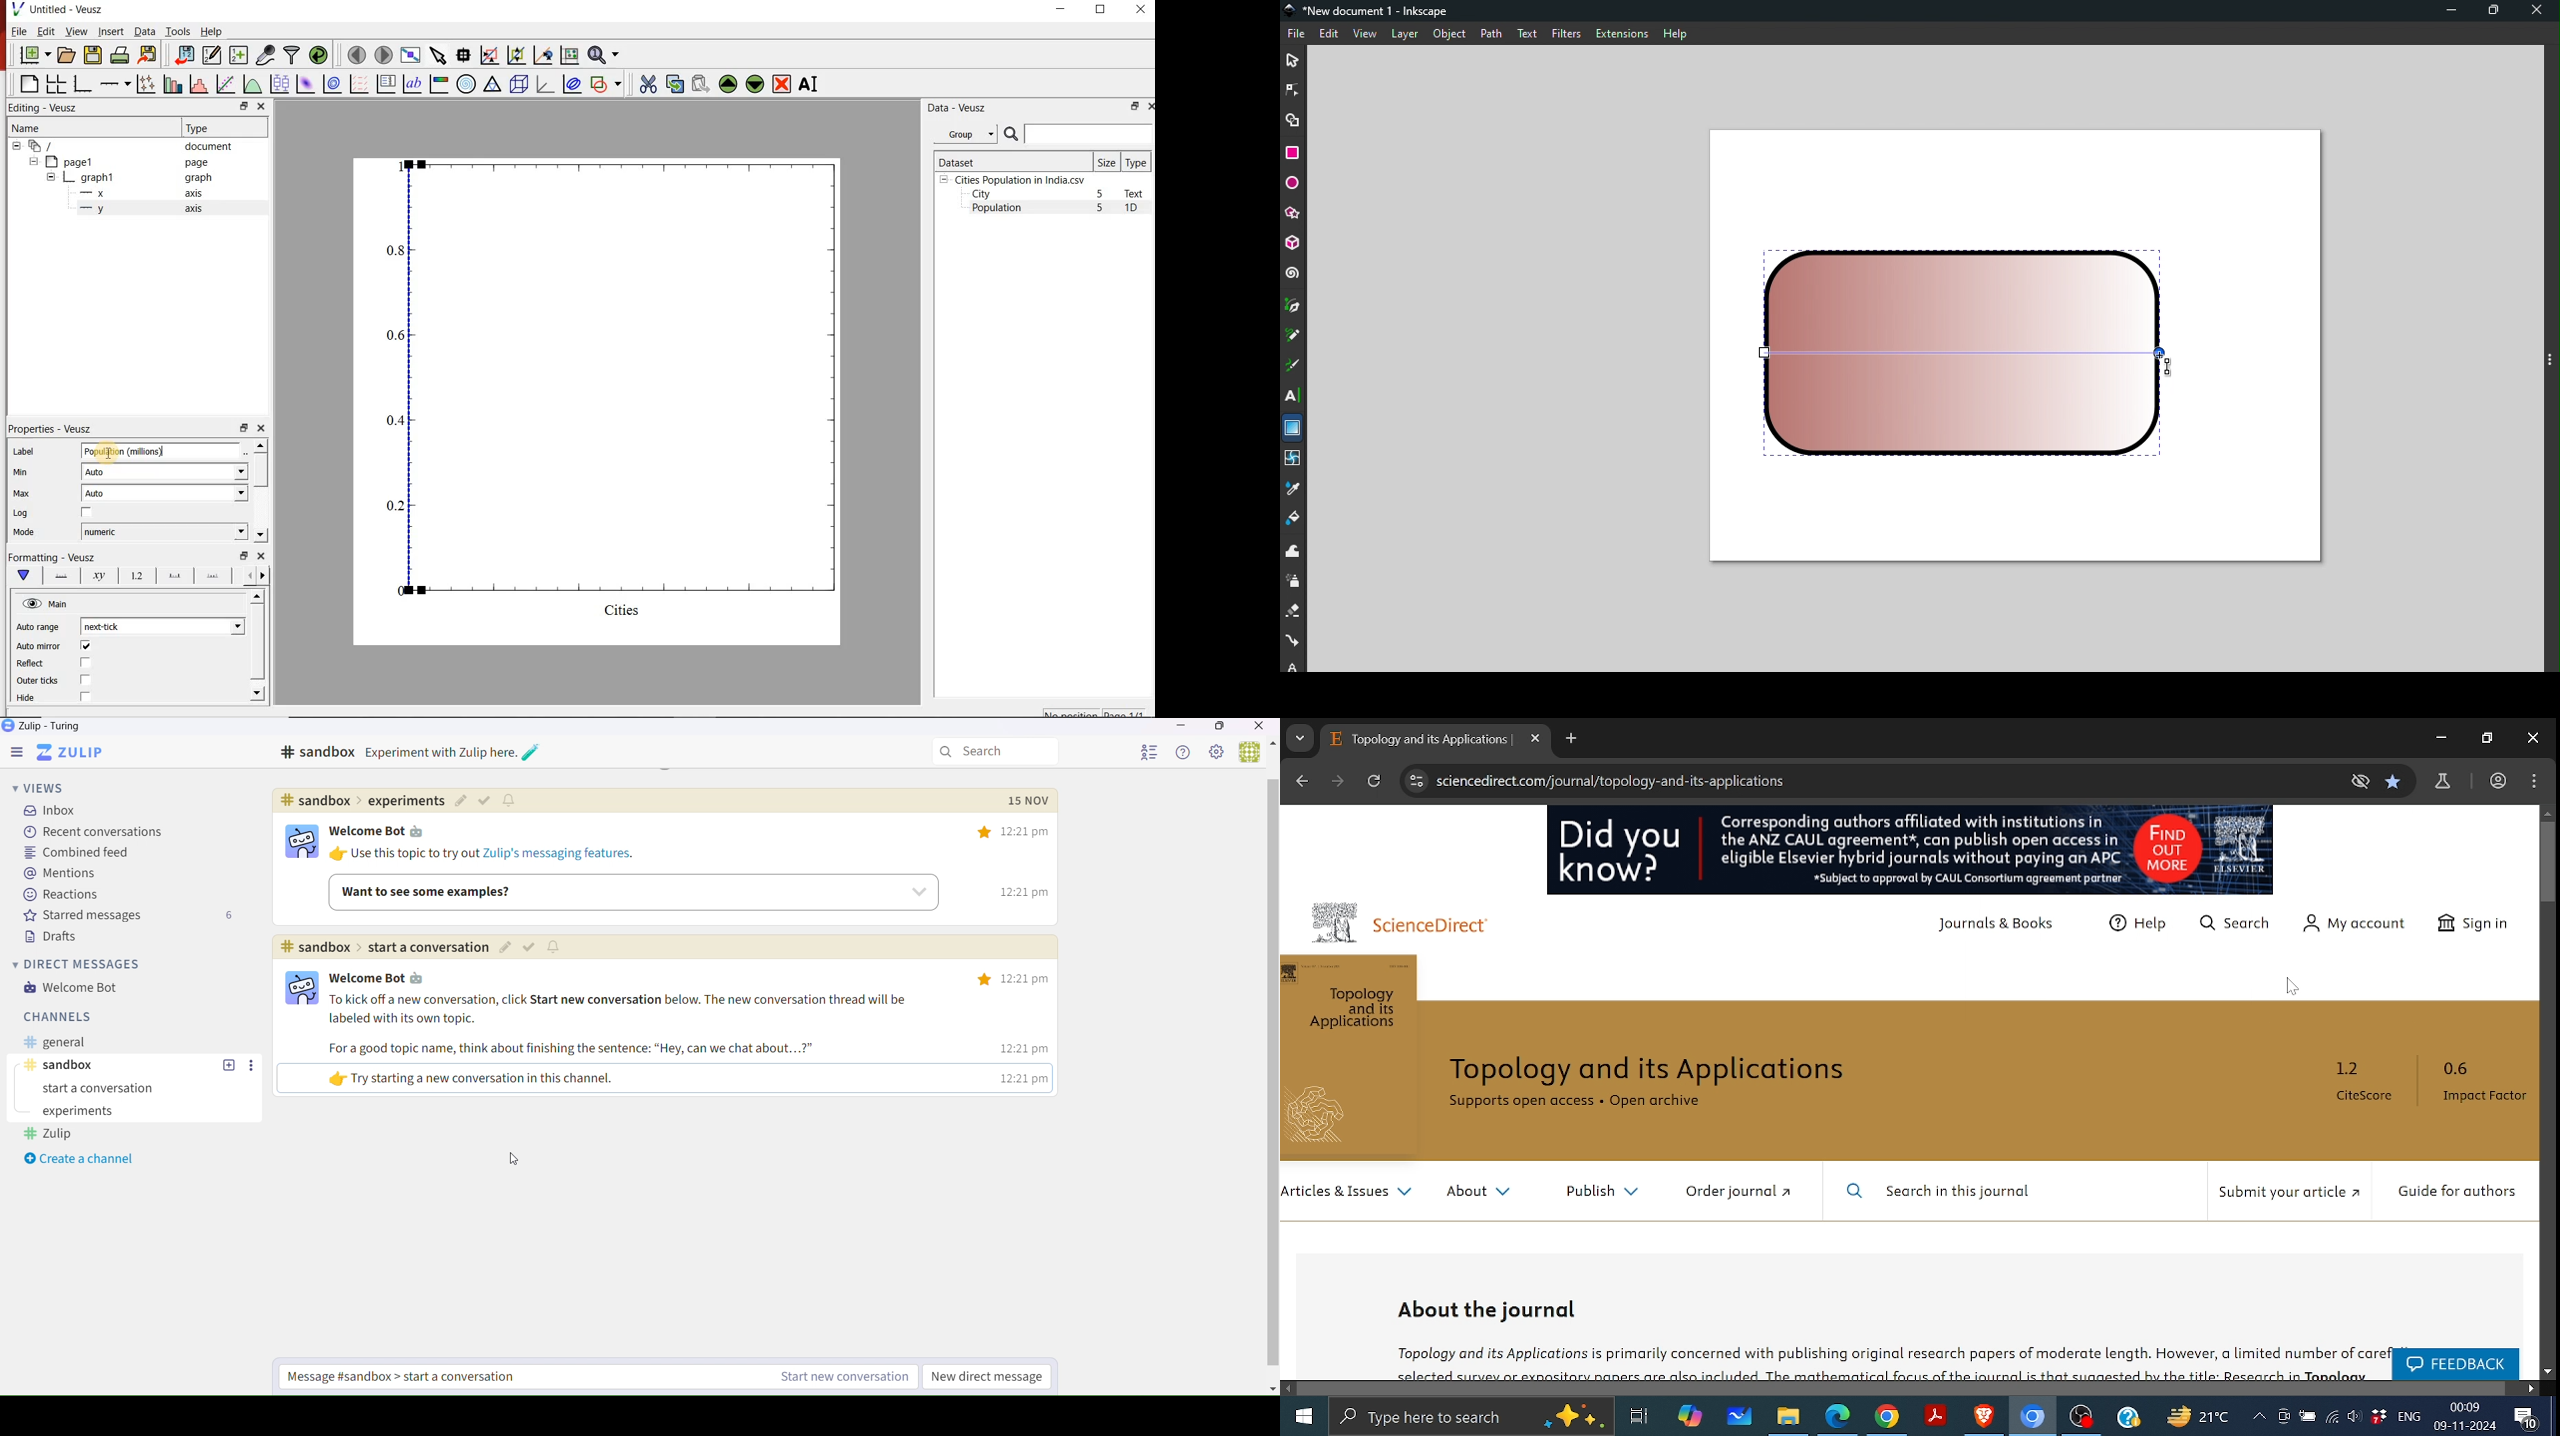 This screenshot has height=1456, width=2576. Describe the element at coordinates (106, 1091) in the screenshot. I see `start a conversation` at that location.